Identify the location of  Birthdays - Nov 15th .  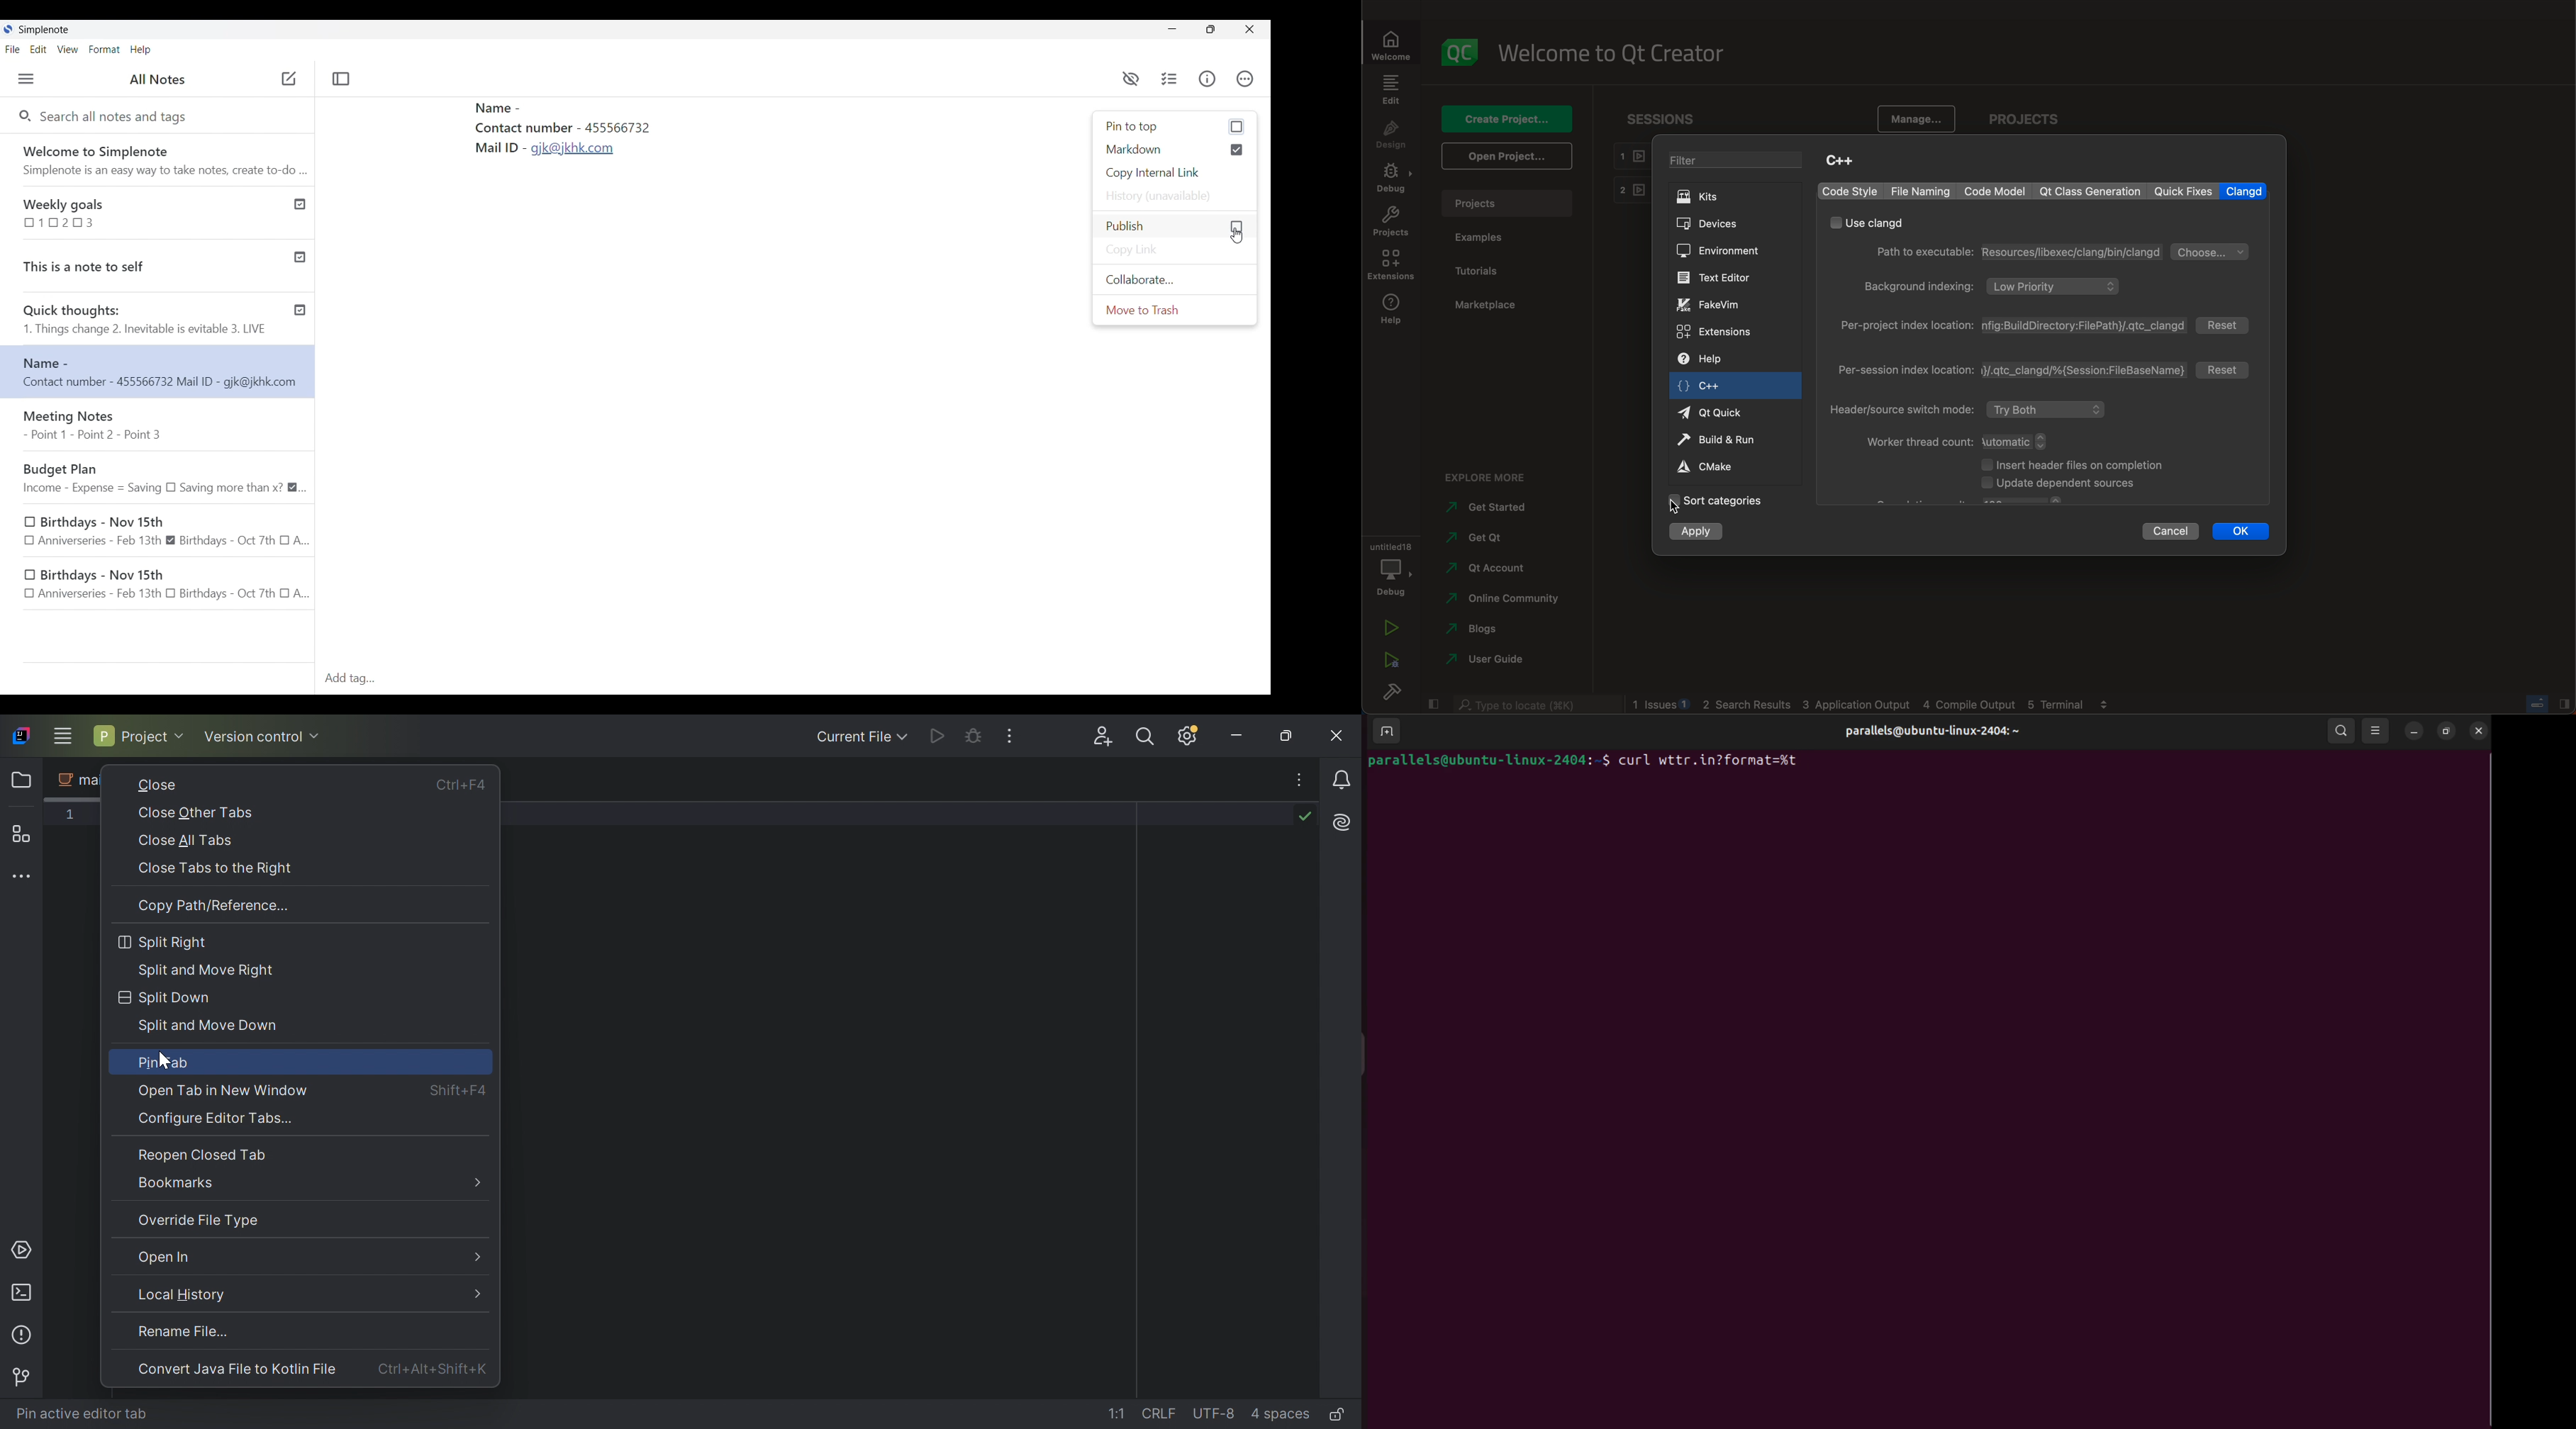
(167, 530).